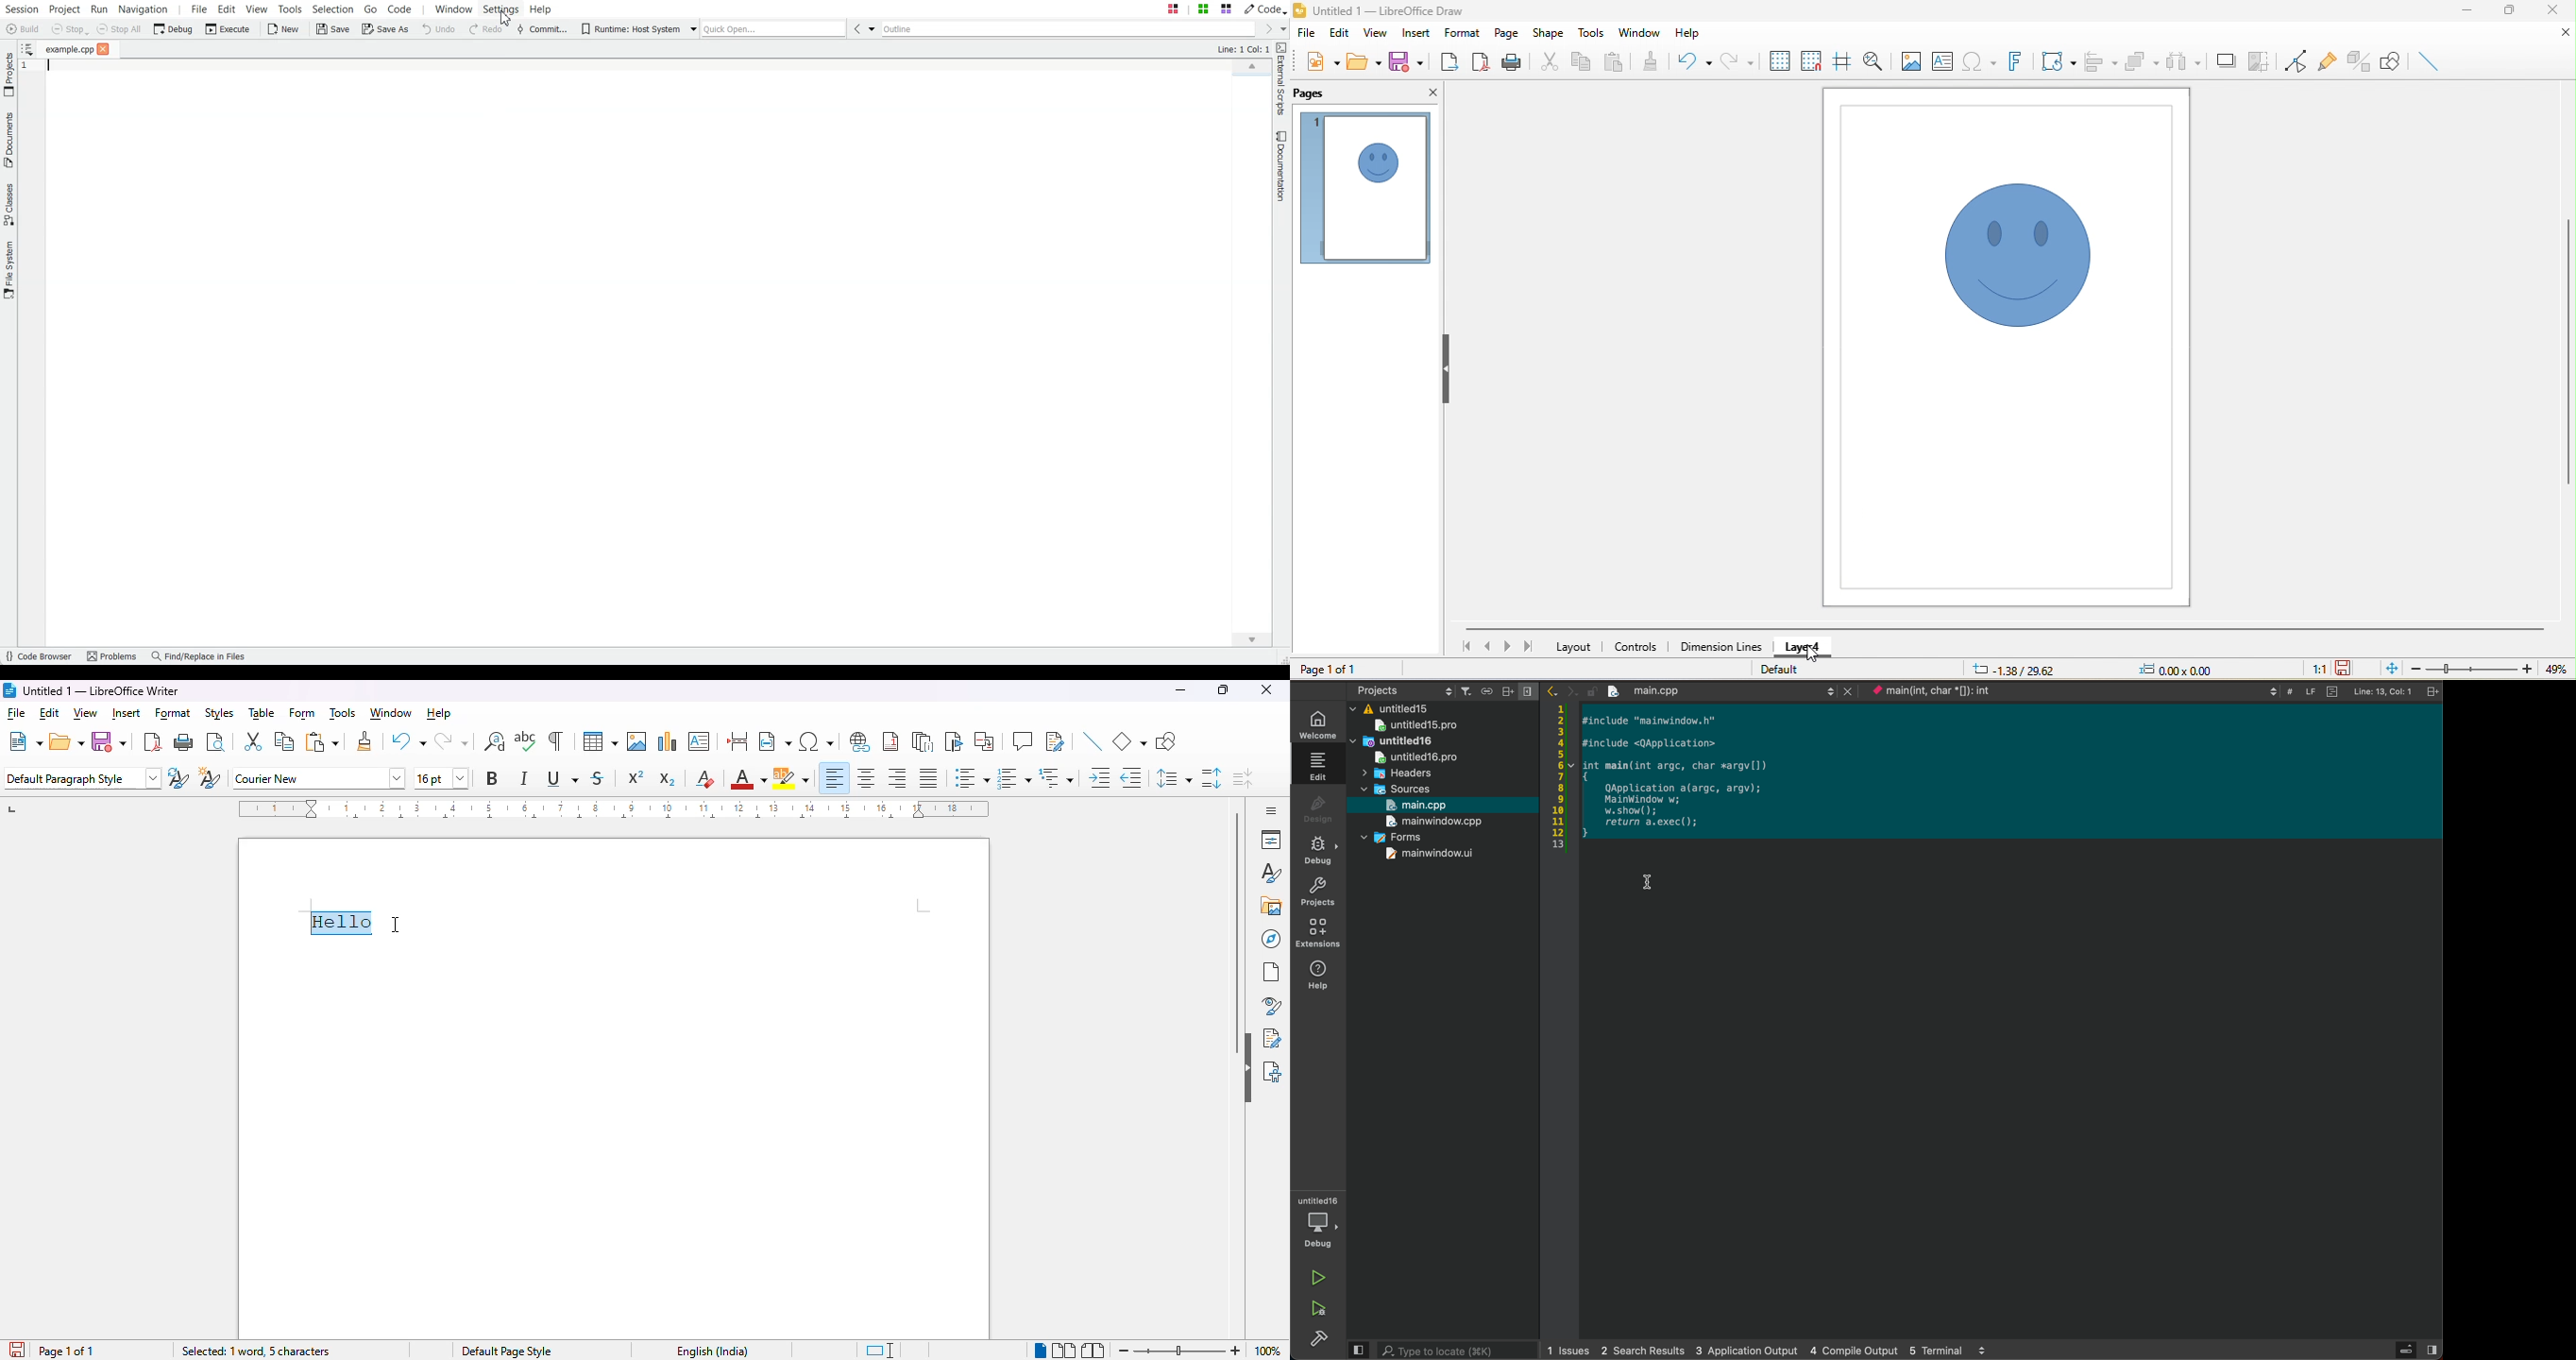 Image resolution: width=2576 pixels, height=1372 pixels. What do you see at coordinates (2143, 61) in the screenshot?
I see `arrange` at bounding box center [2143, 61].